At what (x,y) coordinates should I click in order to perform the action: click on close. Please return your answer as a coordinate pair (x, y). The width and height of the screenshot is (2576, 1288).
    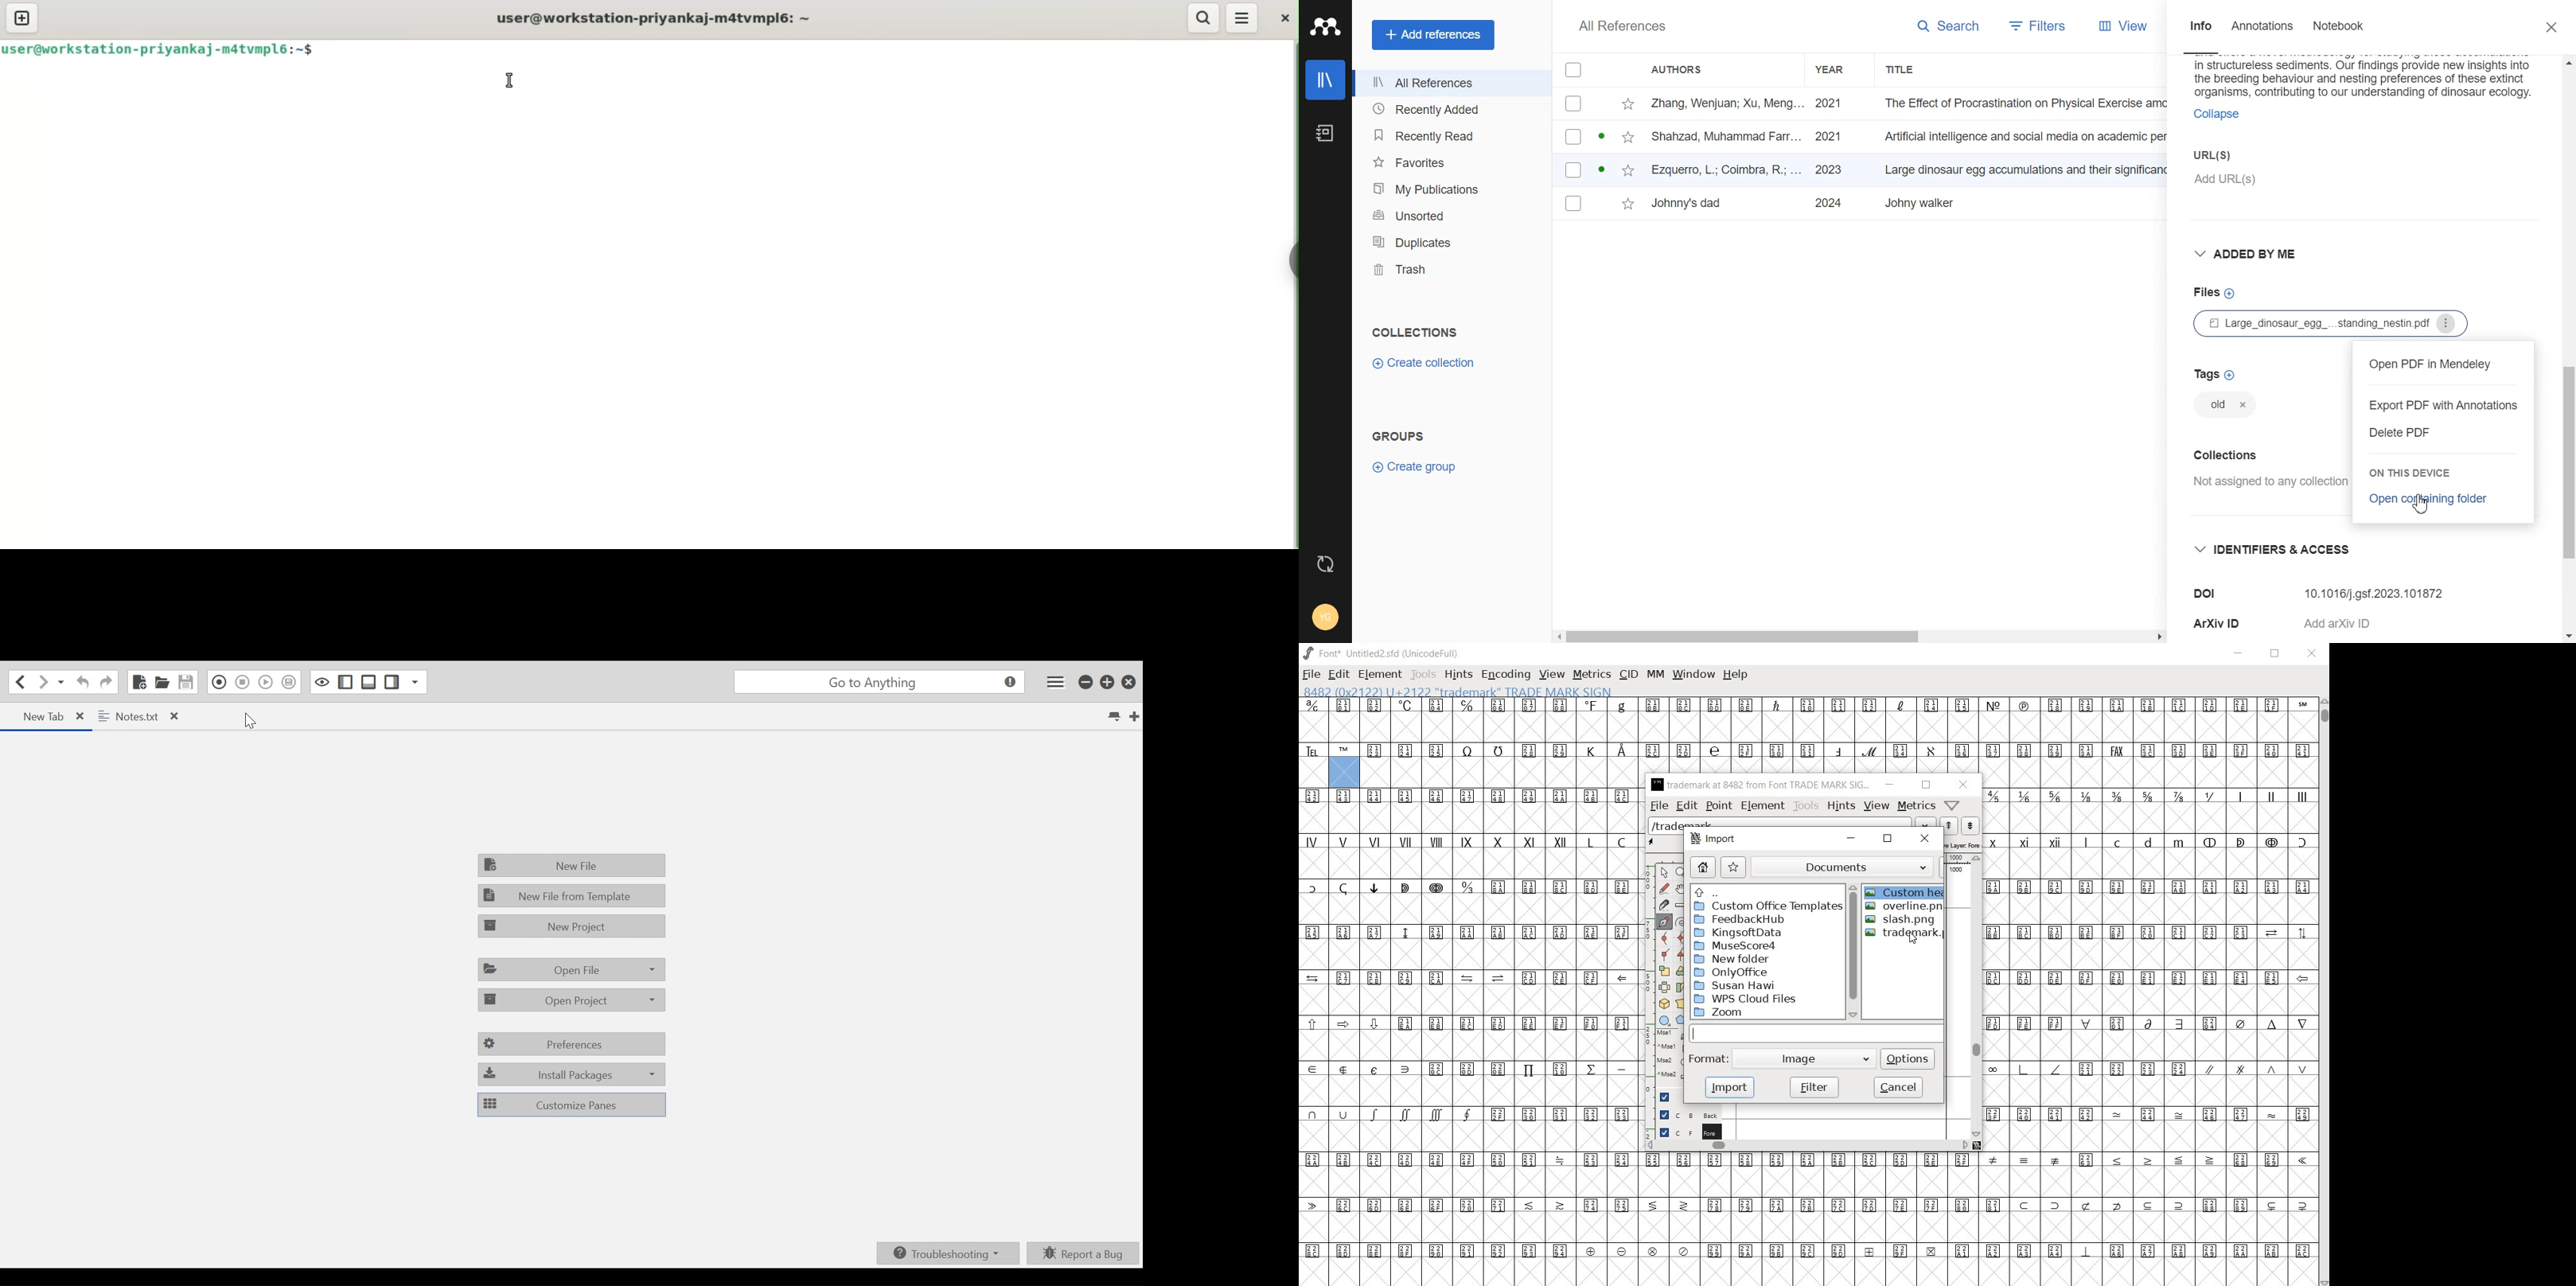
    Looking at the image, I should click on (1963, 784).